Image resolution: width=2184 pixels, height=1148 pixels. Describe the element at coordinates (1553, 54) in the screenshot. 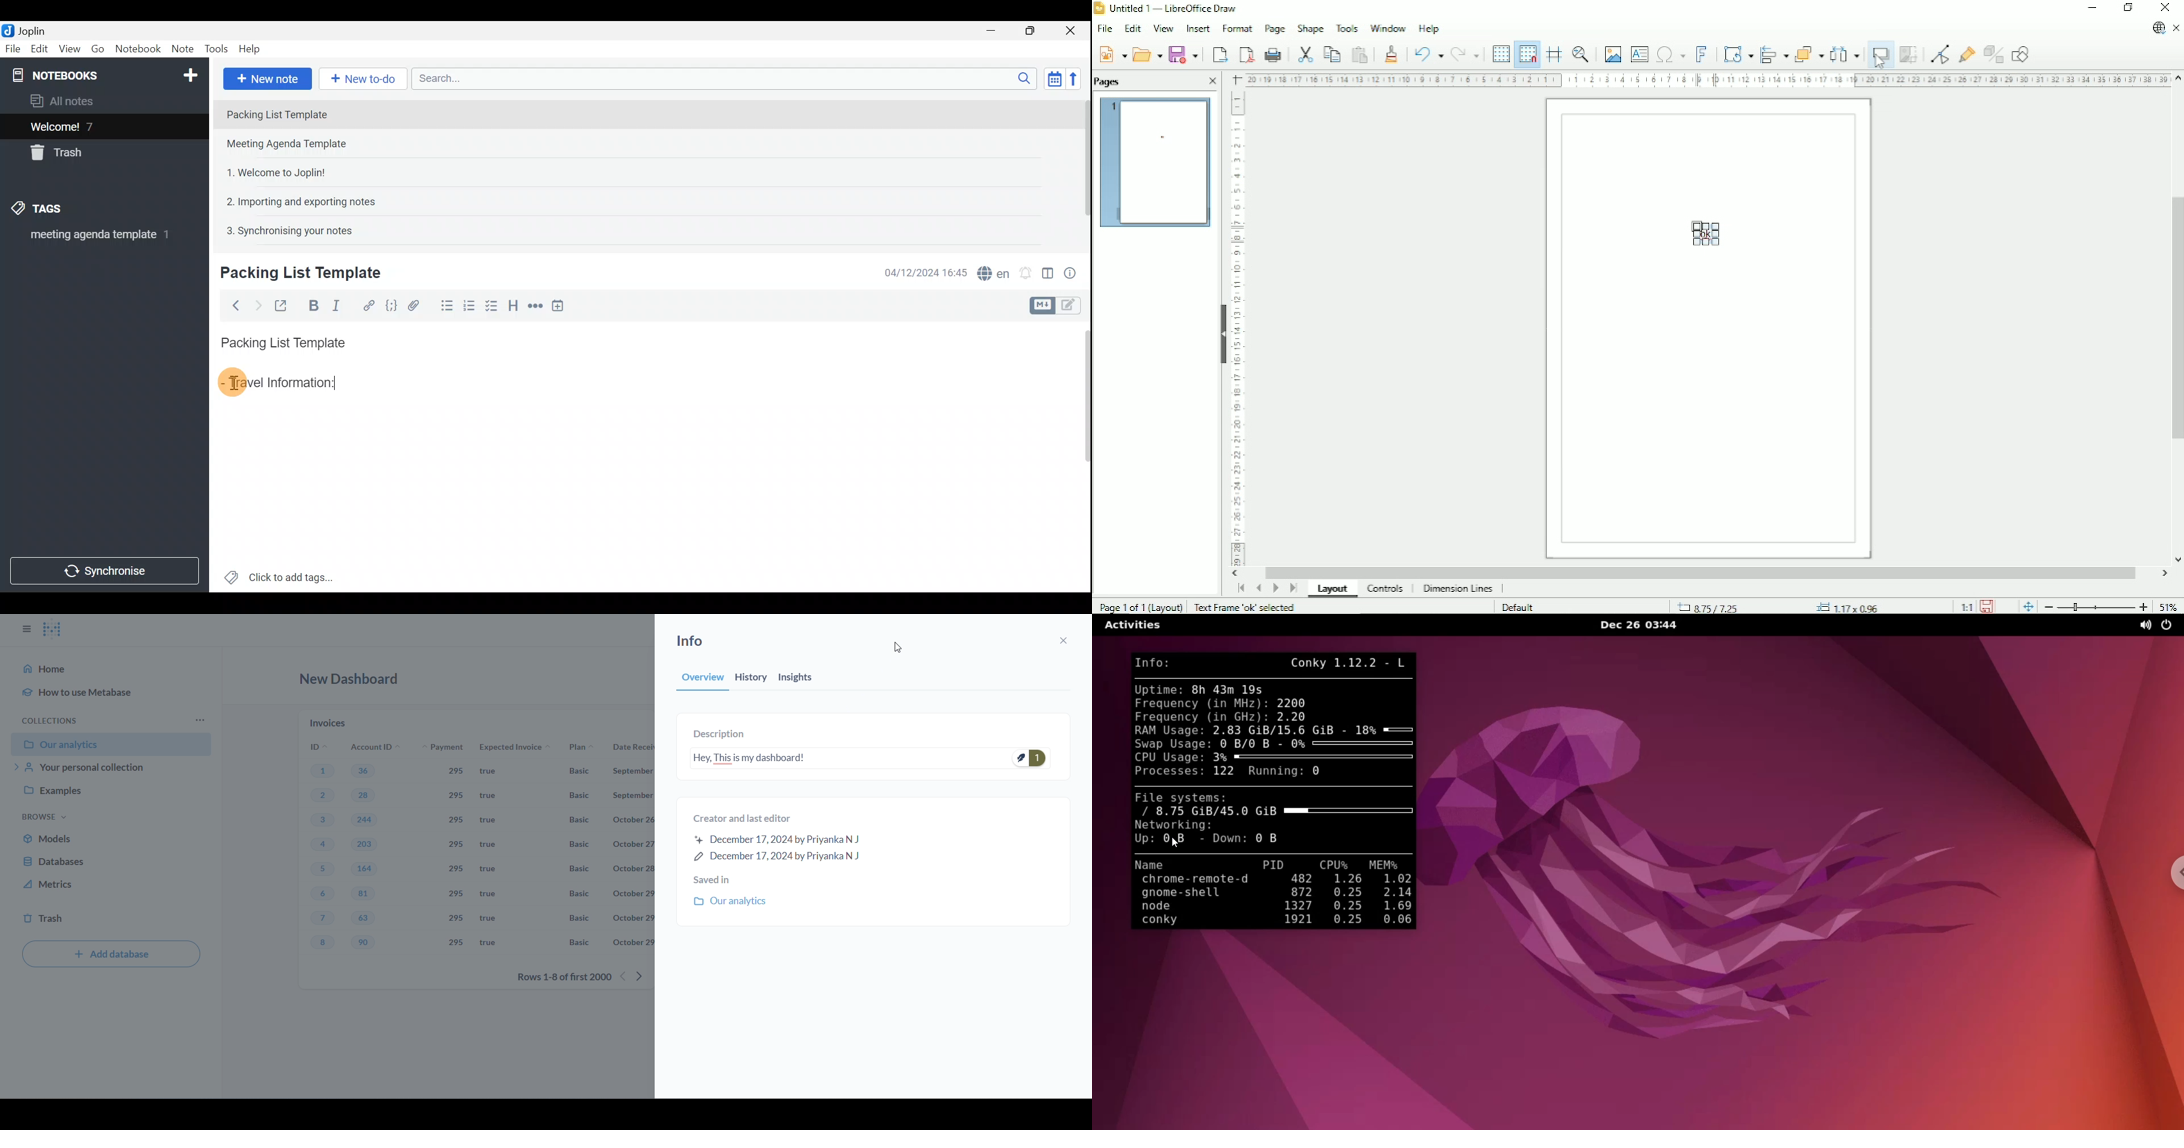

I see `Helplines while moving` at that location.